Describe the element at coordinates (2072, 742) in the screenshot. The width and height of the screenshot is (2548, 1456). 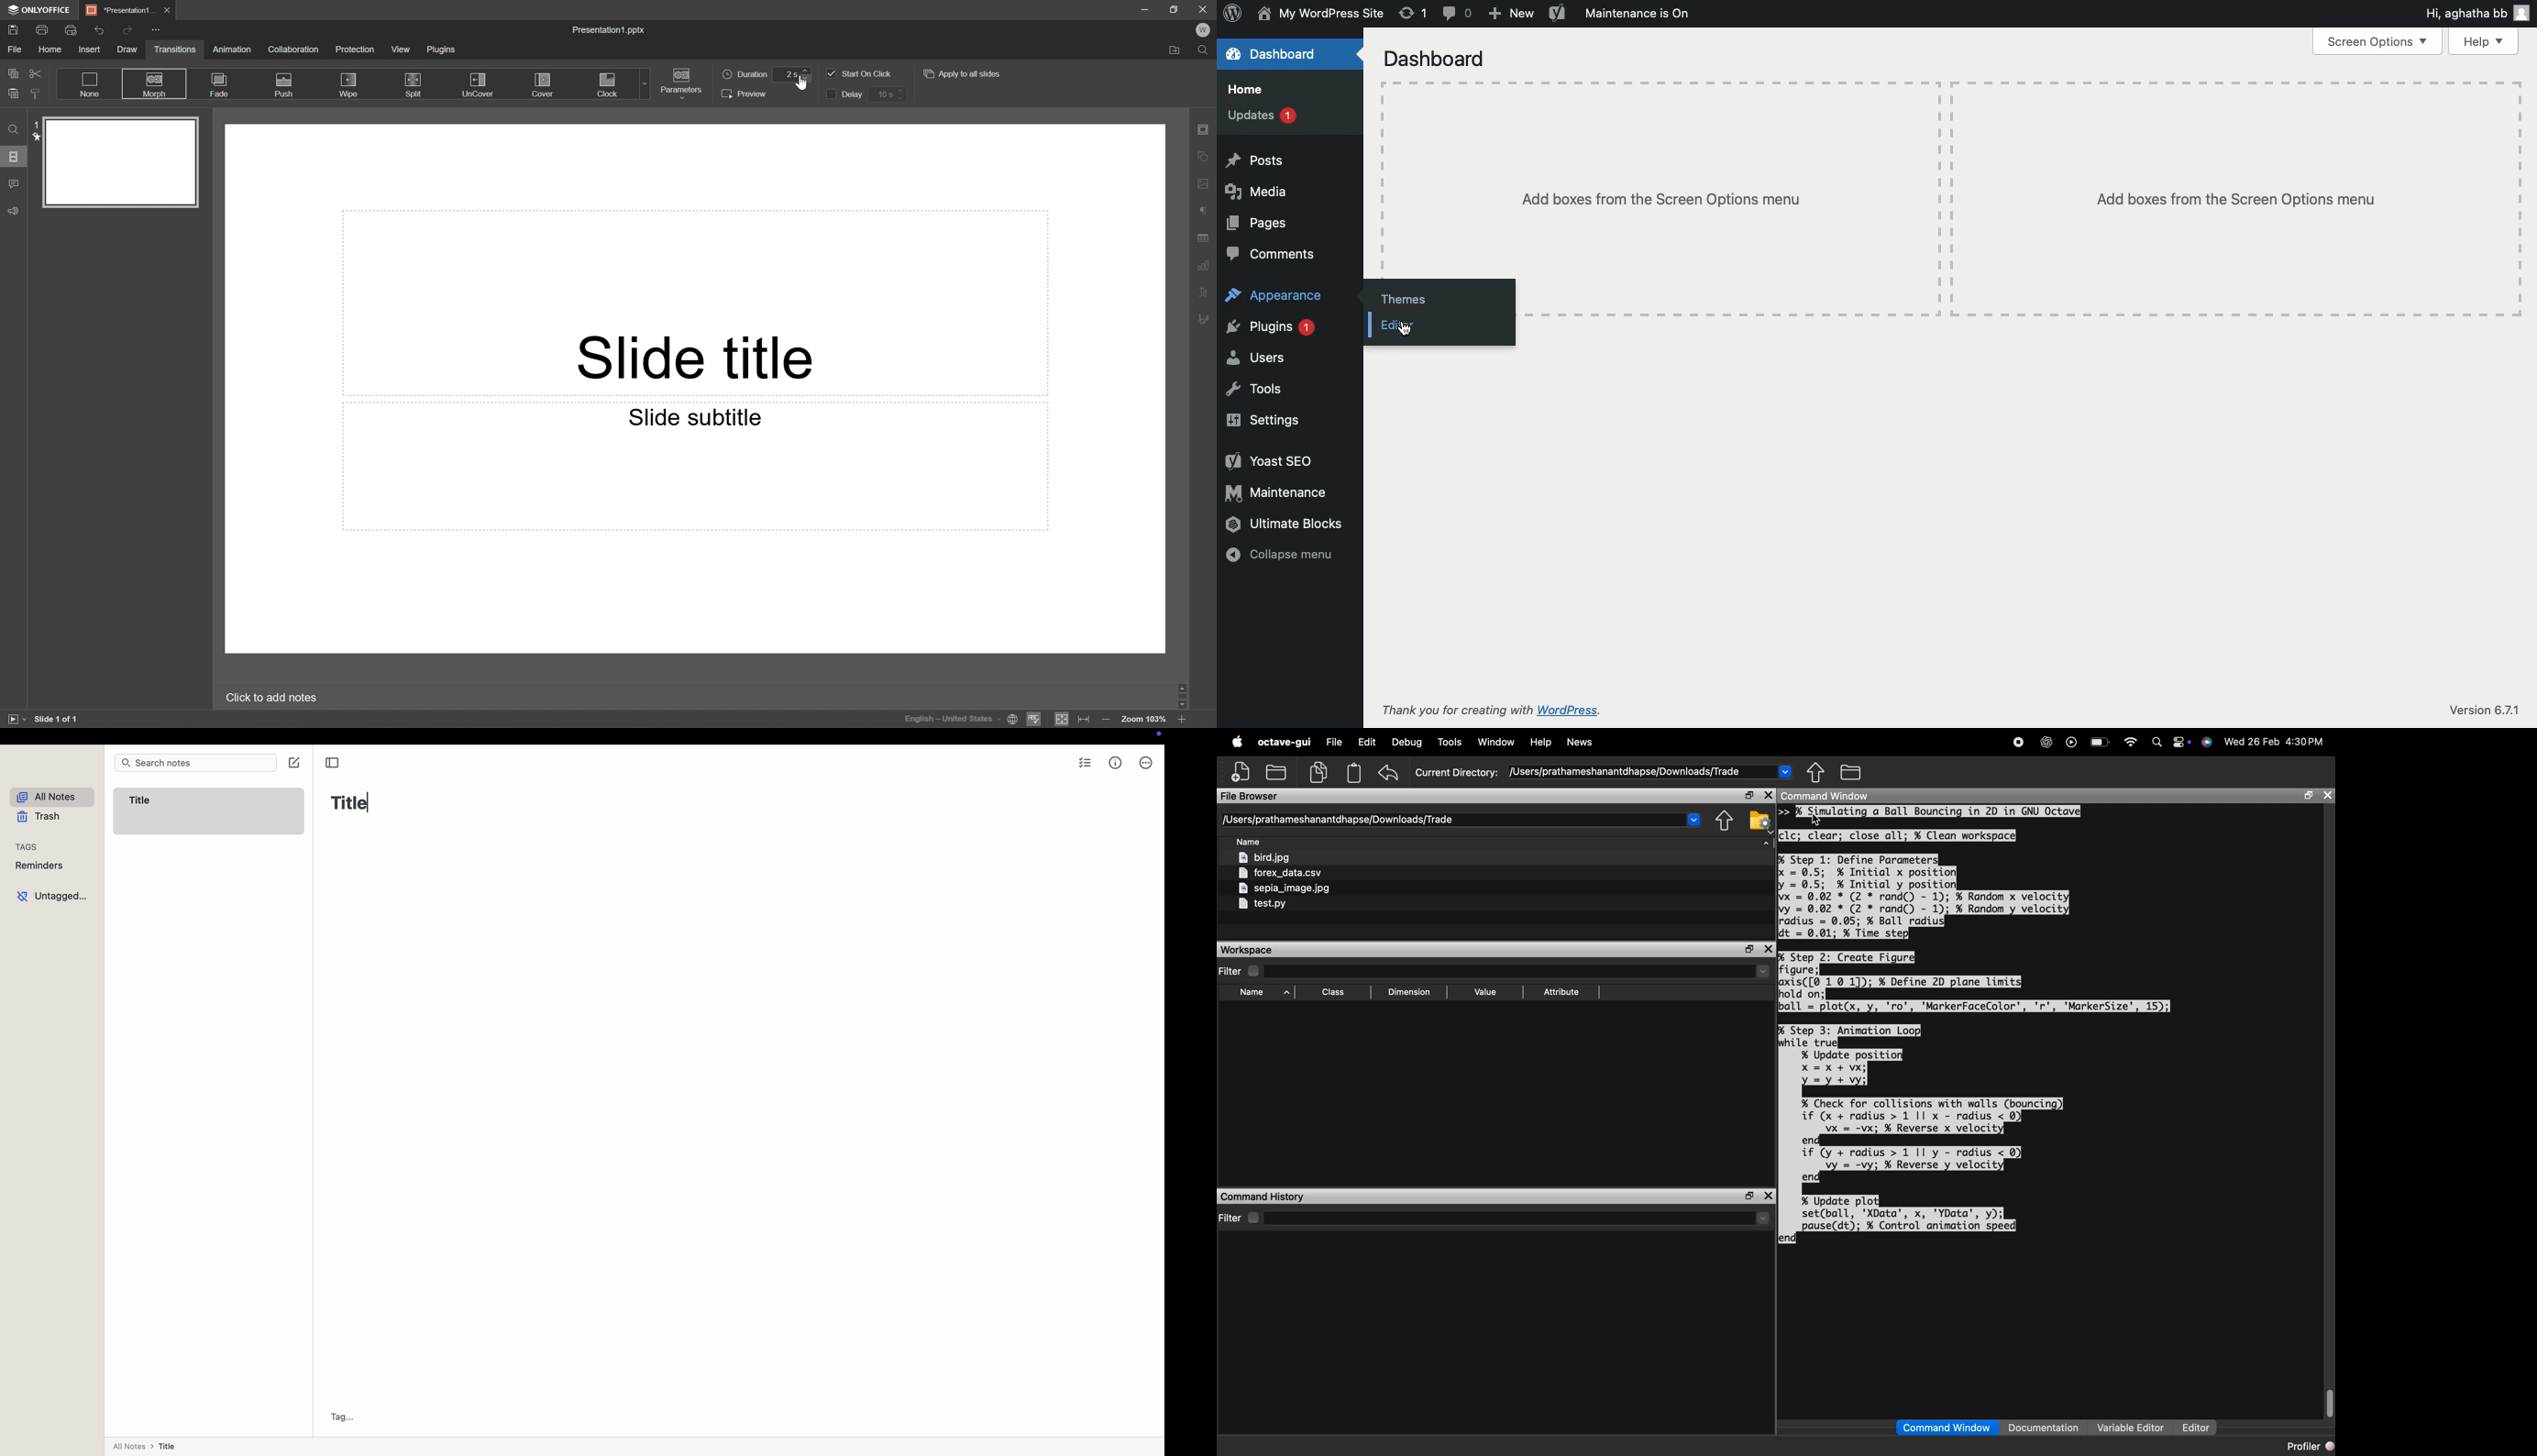
I see `play` at that location.